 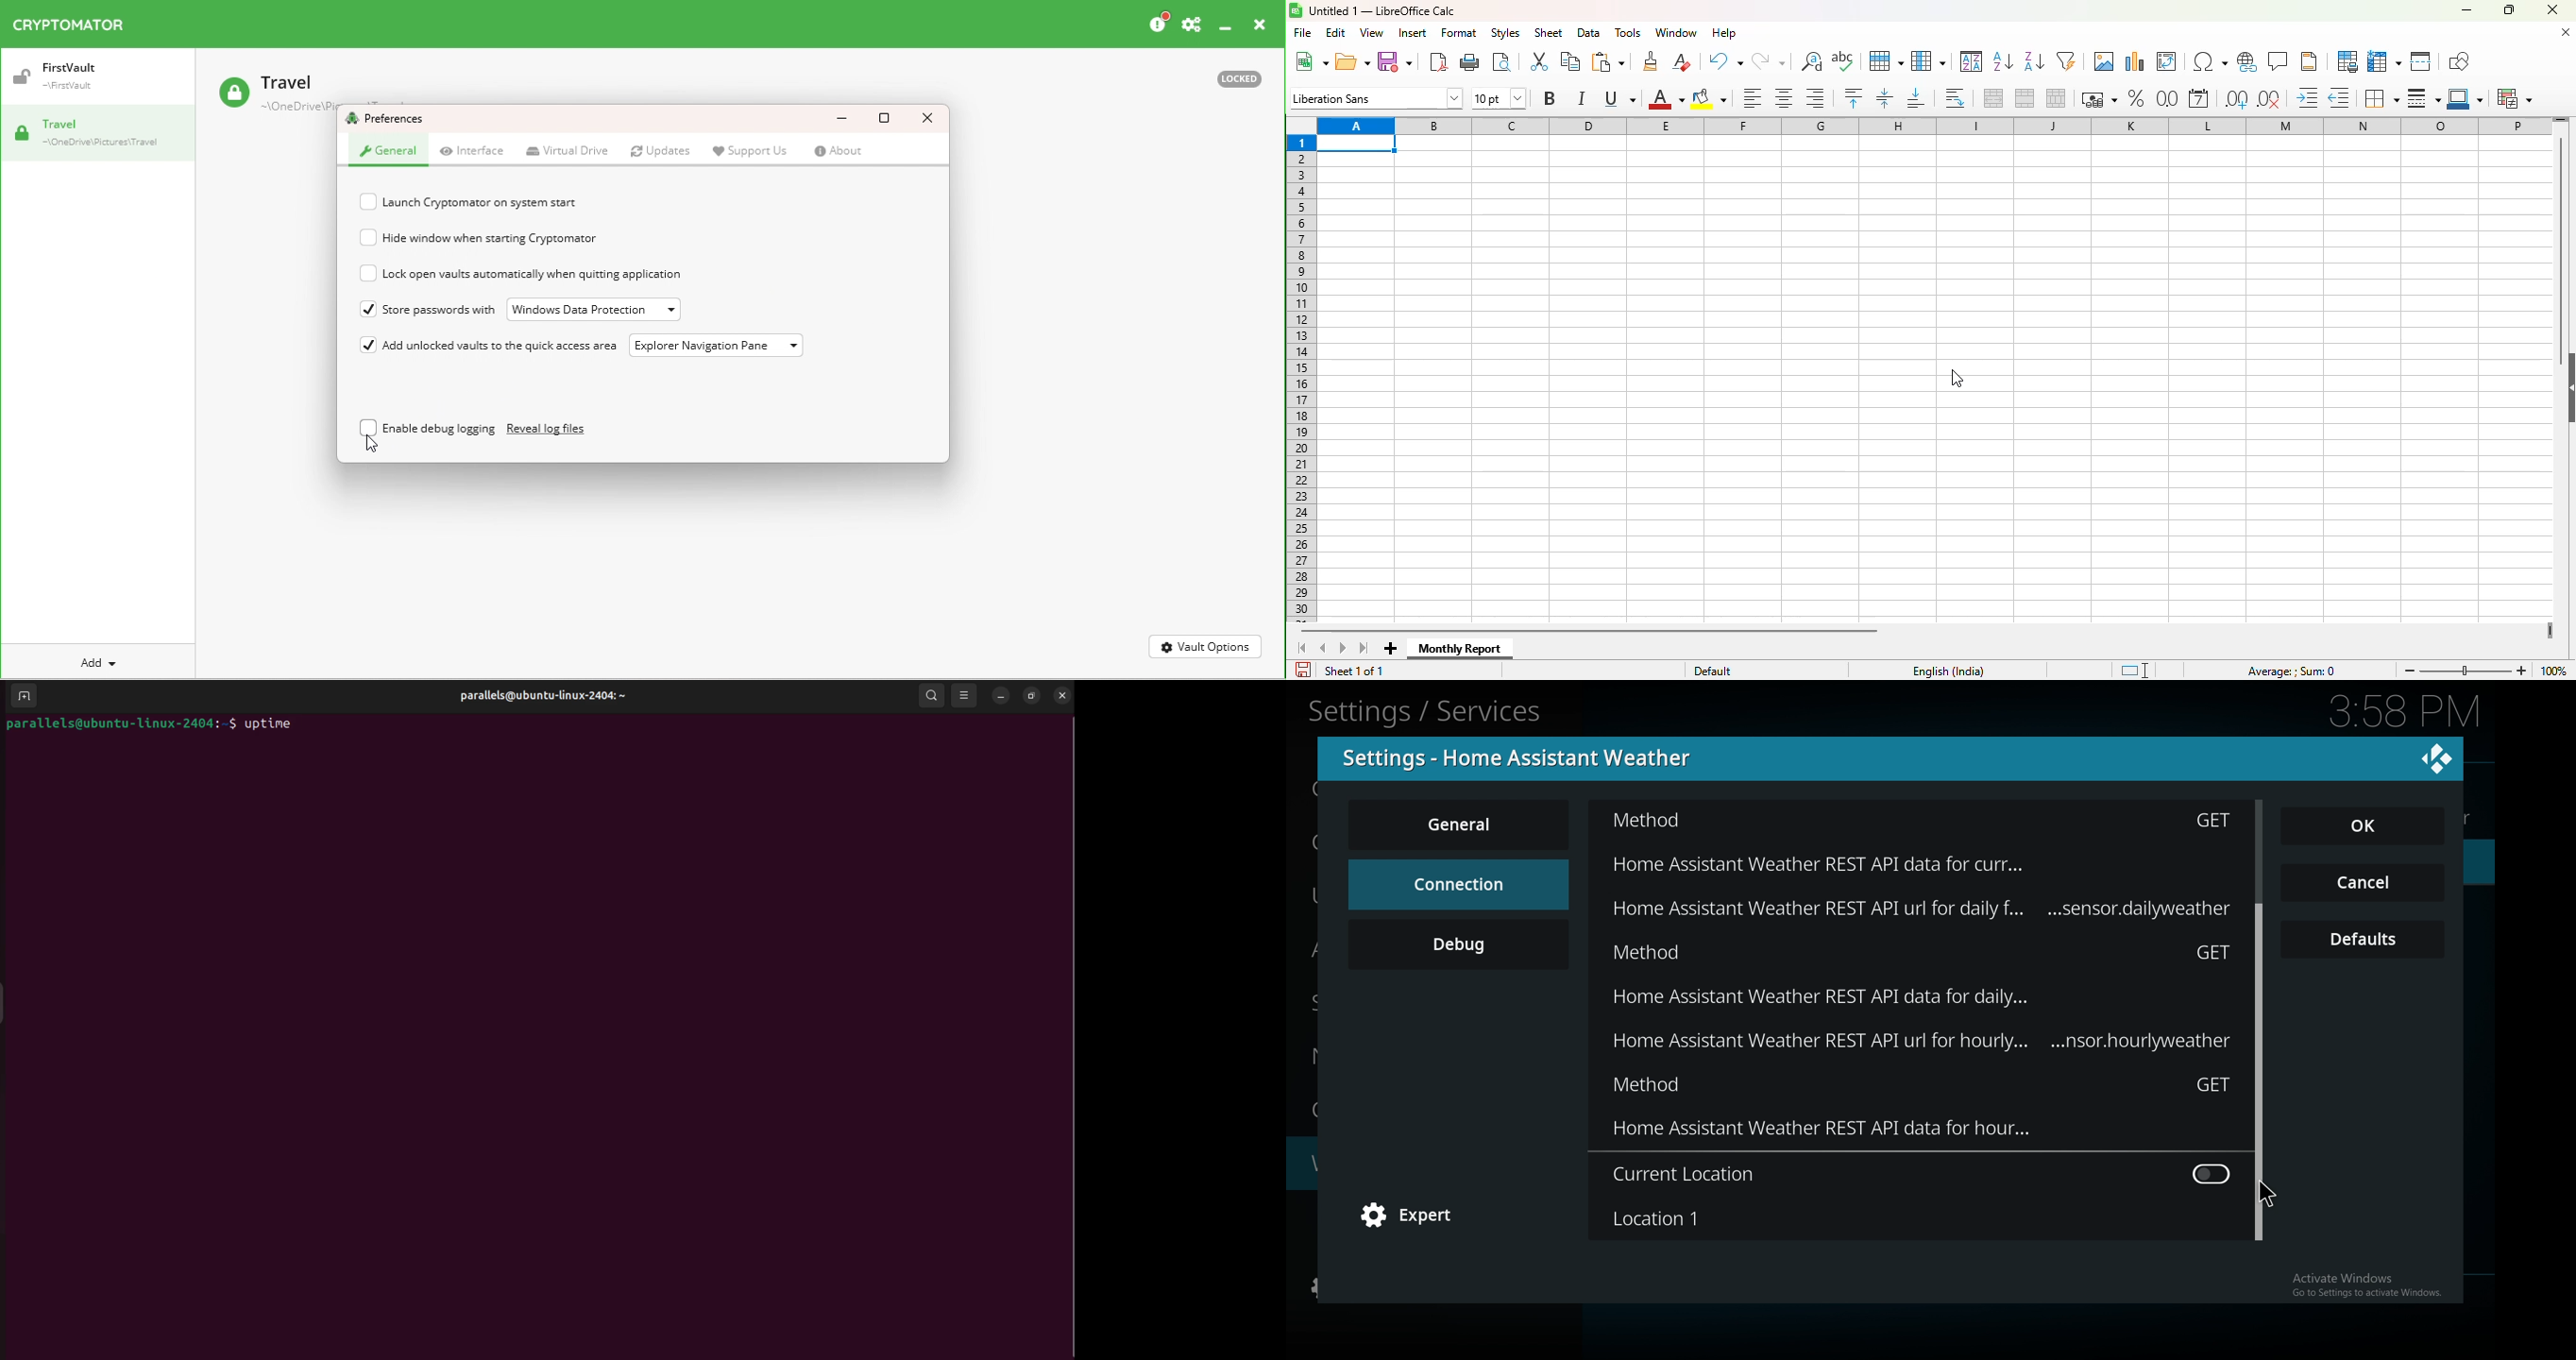 I want to click on italic, so click(x=1581, y=98).